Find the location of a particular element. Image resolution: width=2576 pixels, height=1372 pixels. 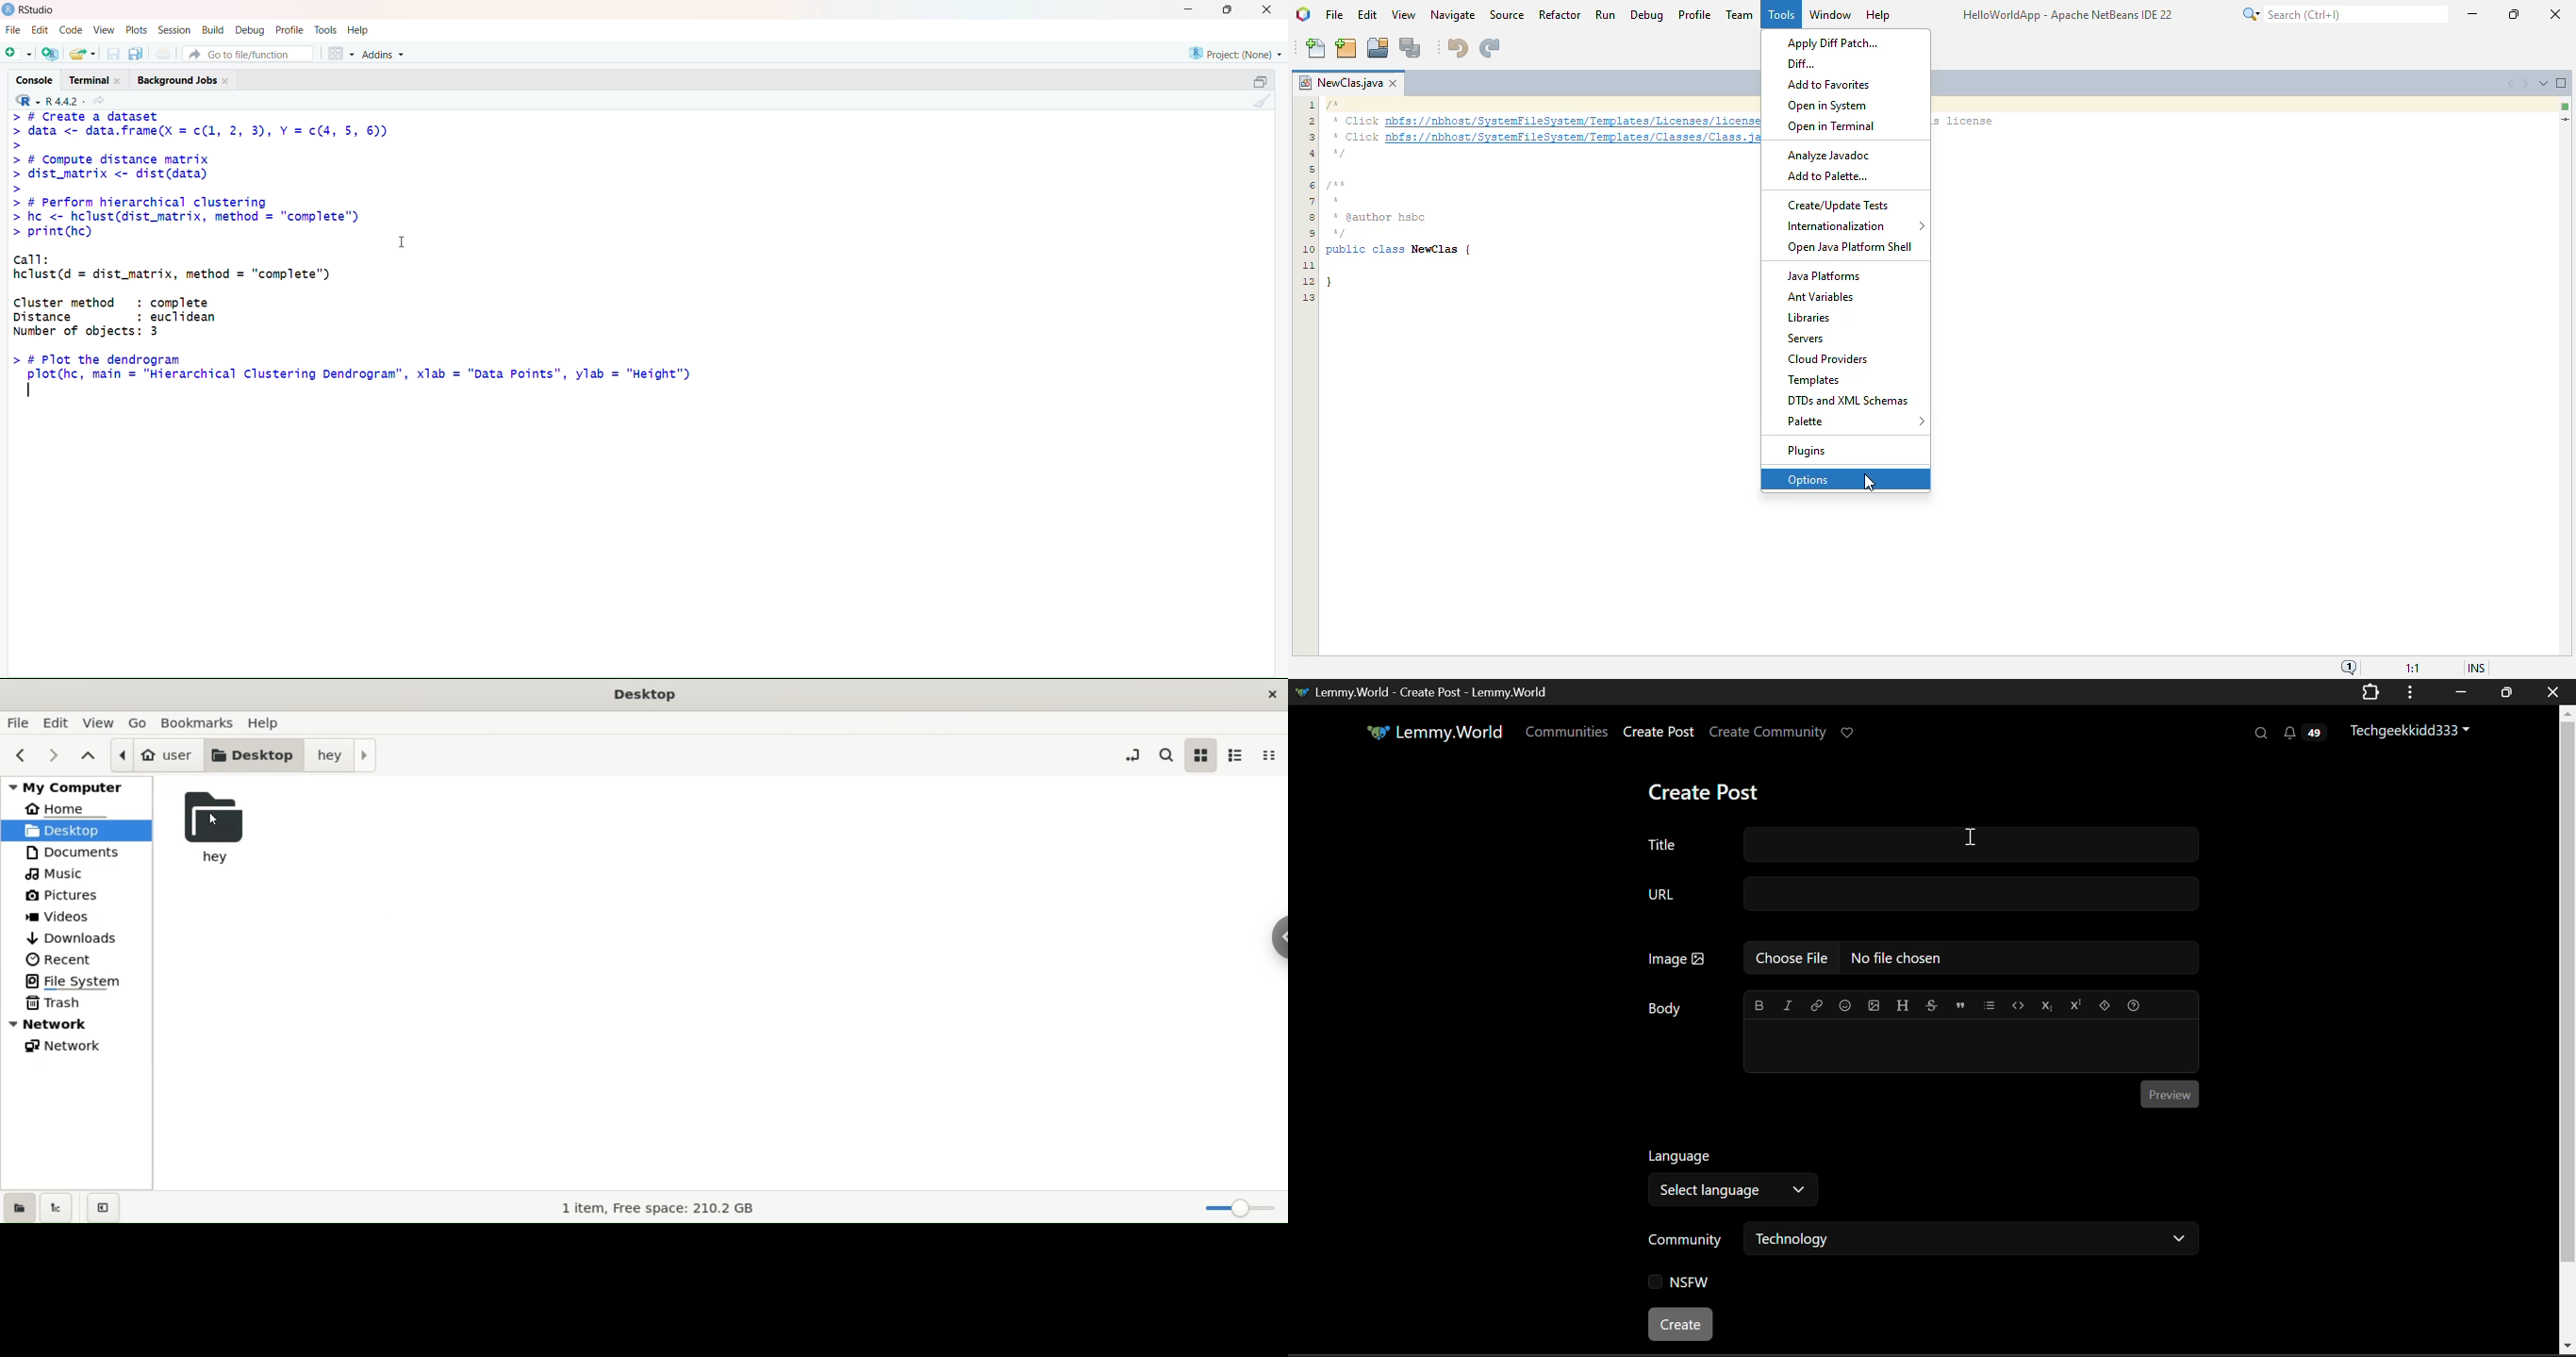

parent folder is located at coordinates (89, 756).